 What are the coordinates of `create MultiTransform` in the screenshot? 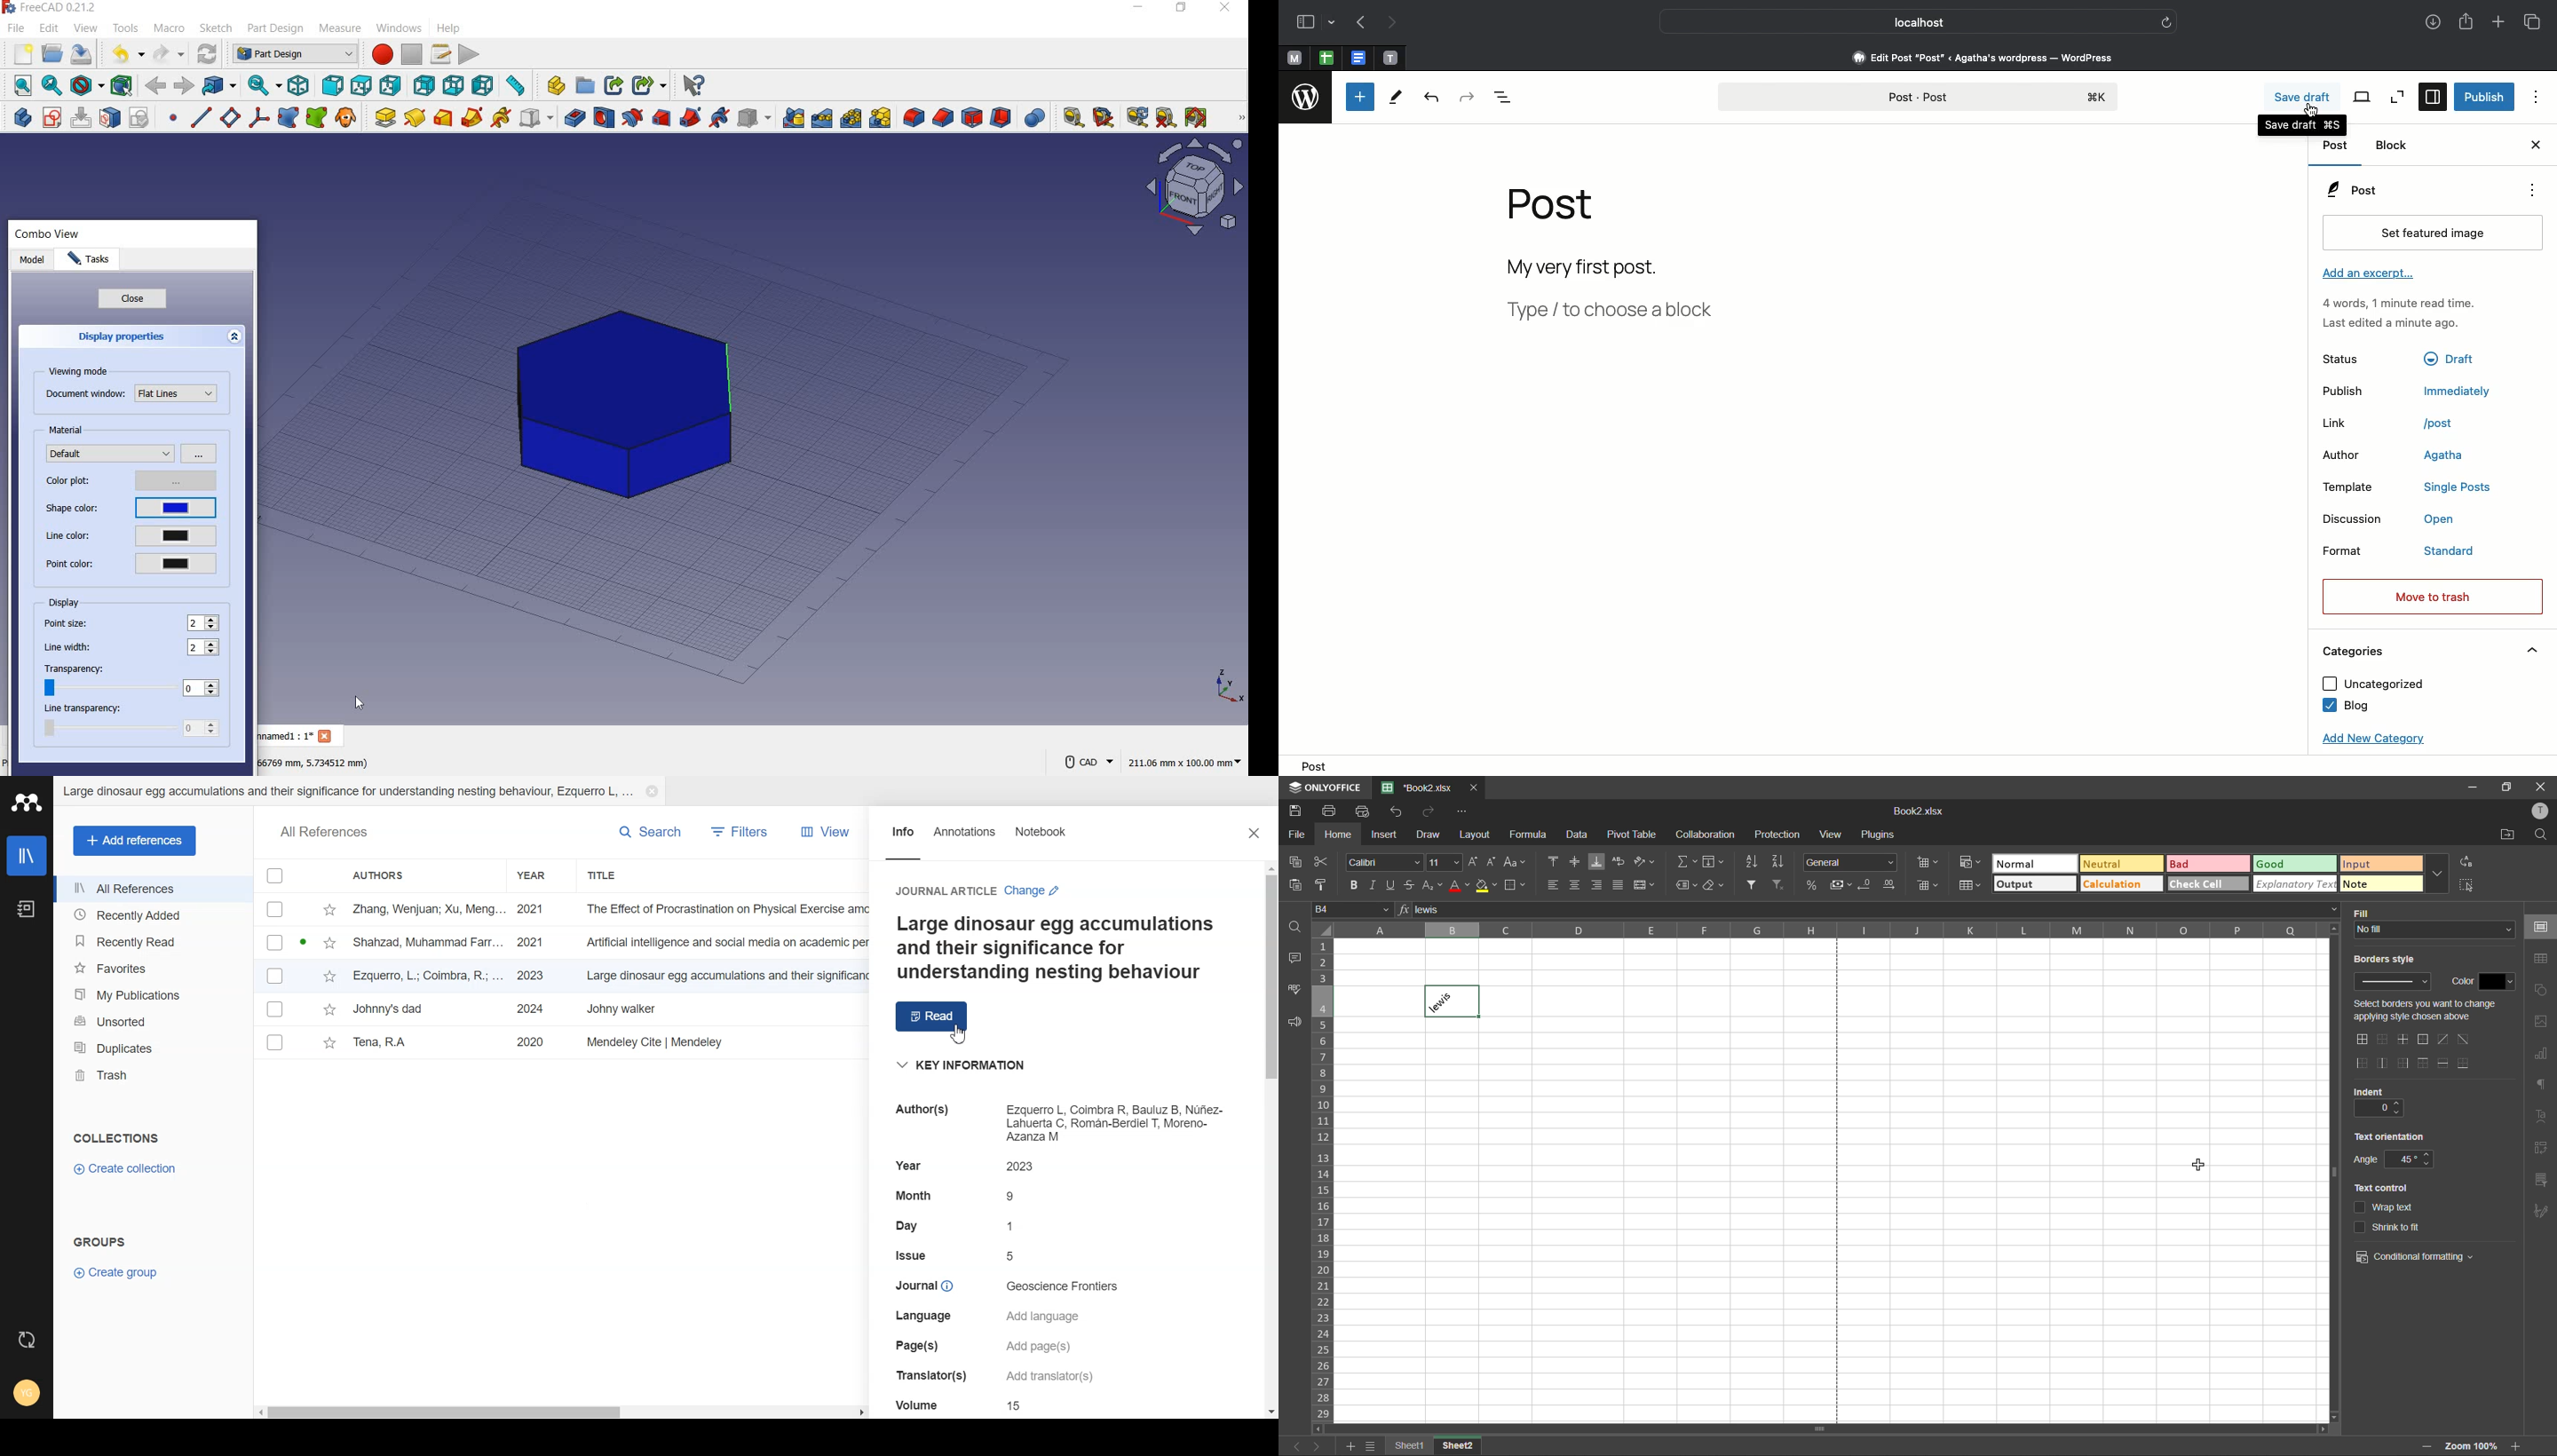 It's located at (881, 118).